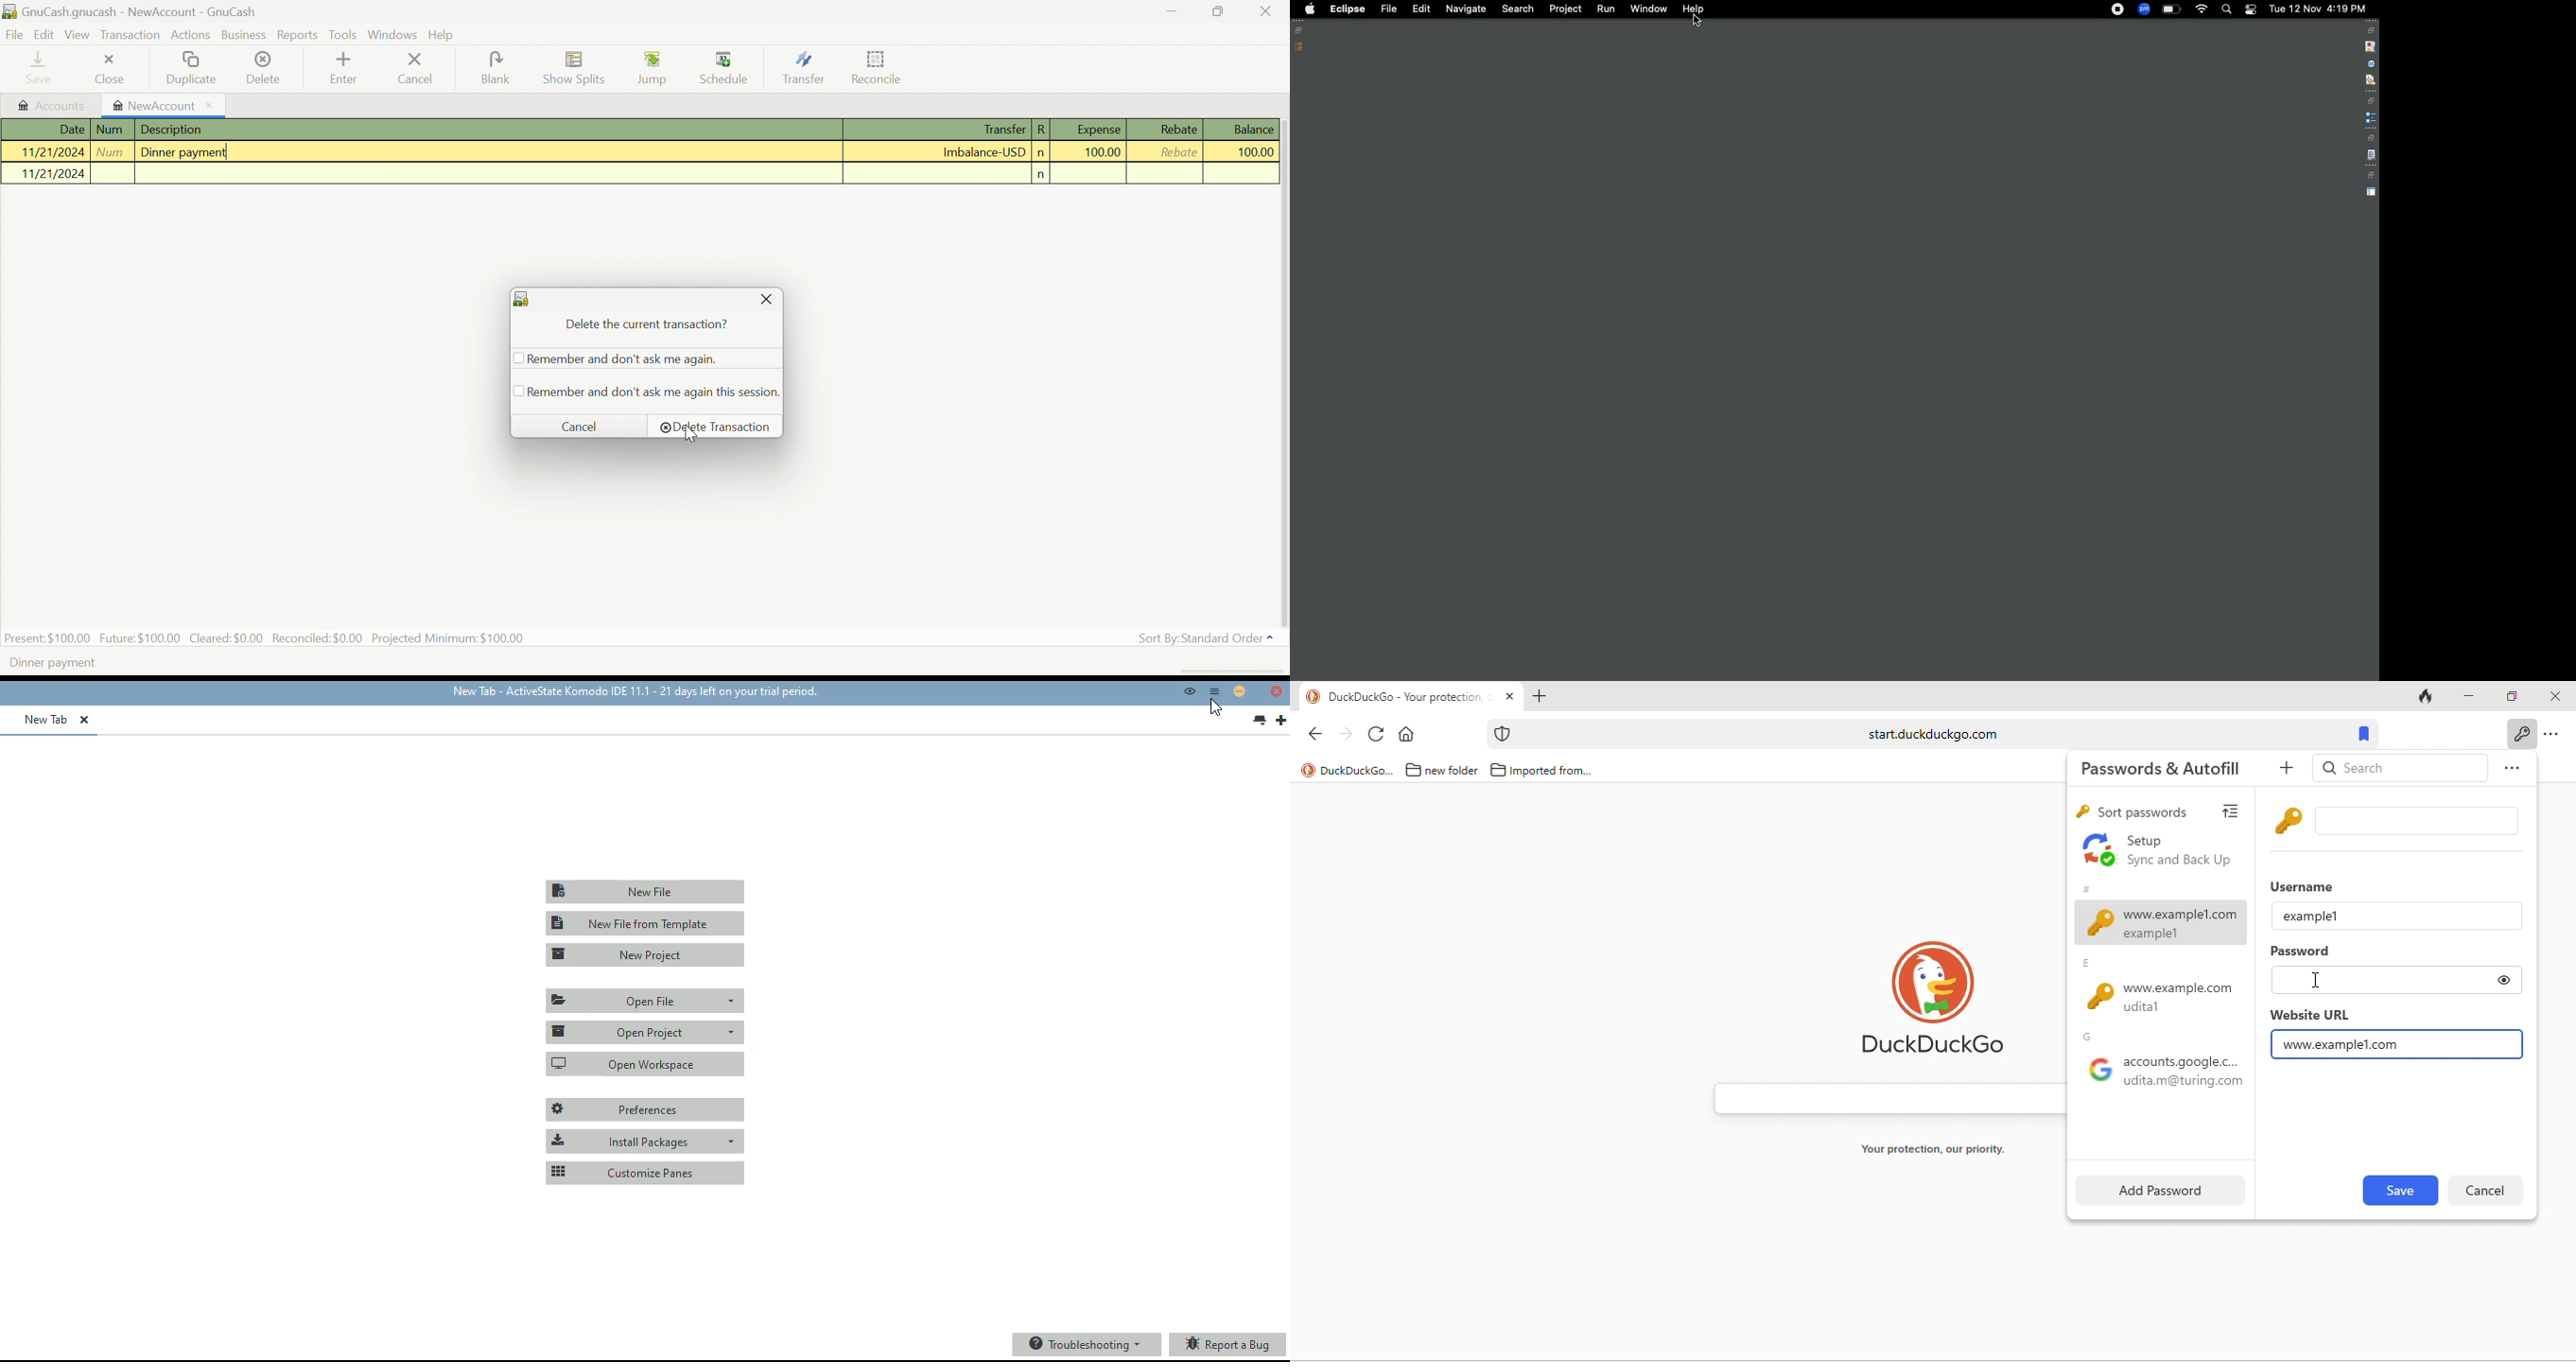 The image size is (2576, 1372). Describe the element at coordinates (344, 34) in the screenshot. I see `Tools` at that location.